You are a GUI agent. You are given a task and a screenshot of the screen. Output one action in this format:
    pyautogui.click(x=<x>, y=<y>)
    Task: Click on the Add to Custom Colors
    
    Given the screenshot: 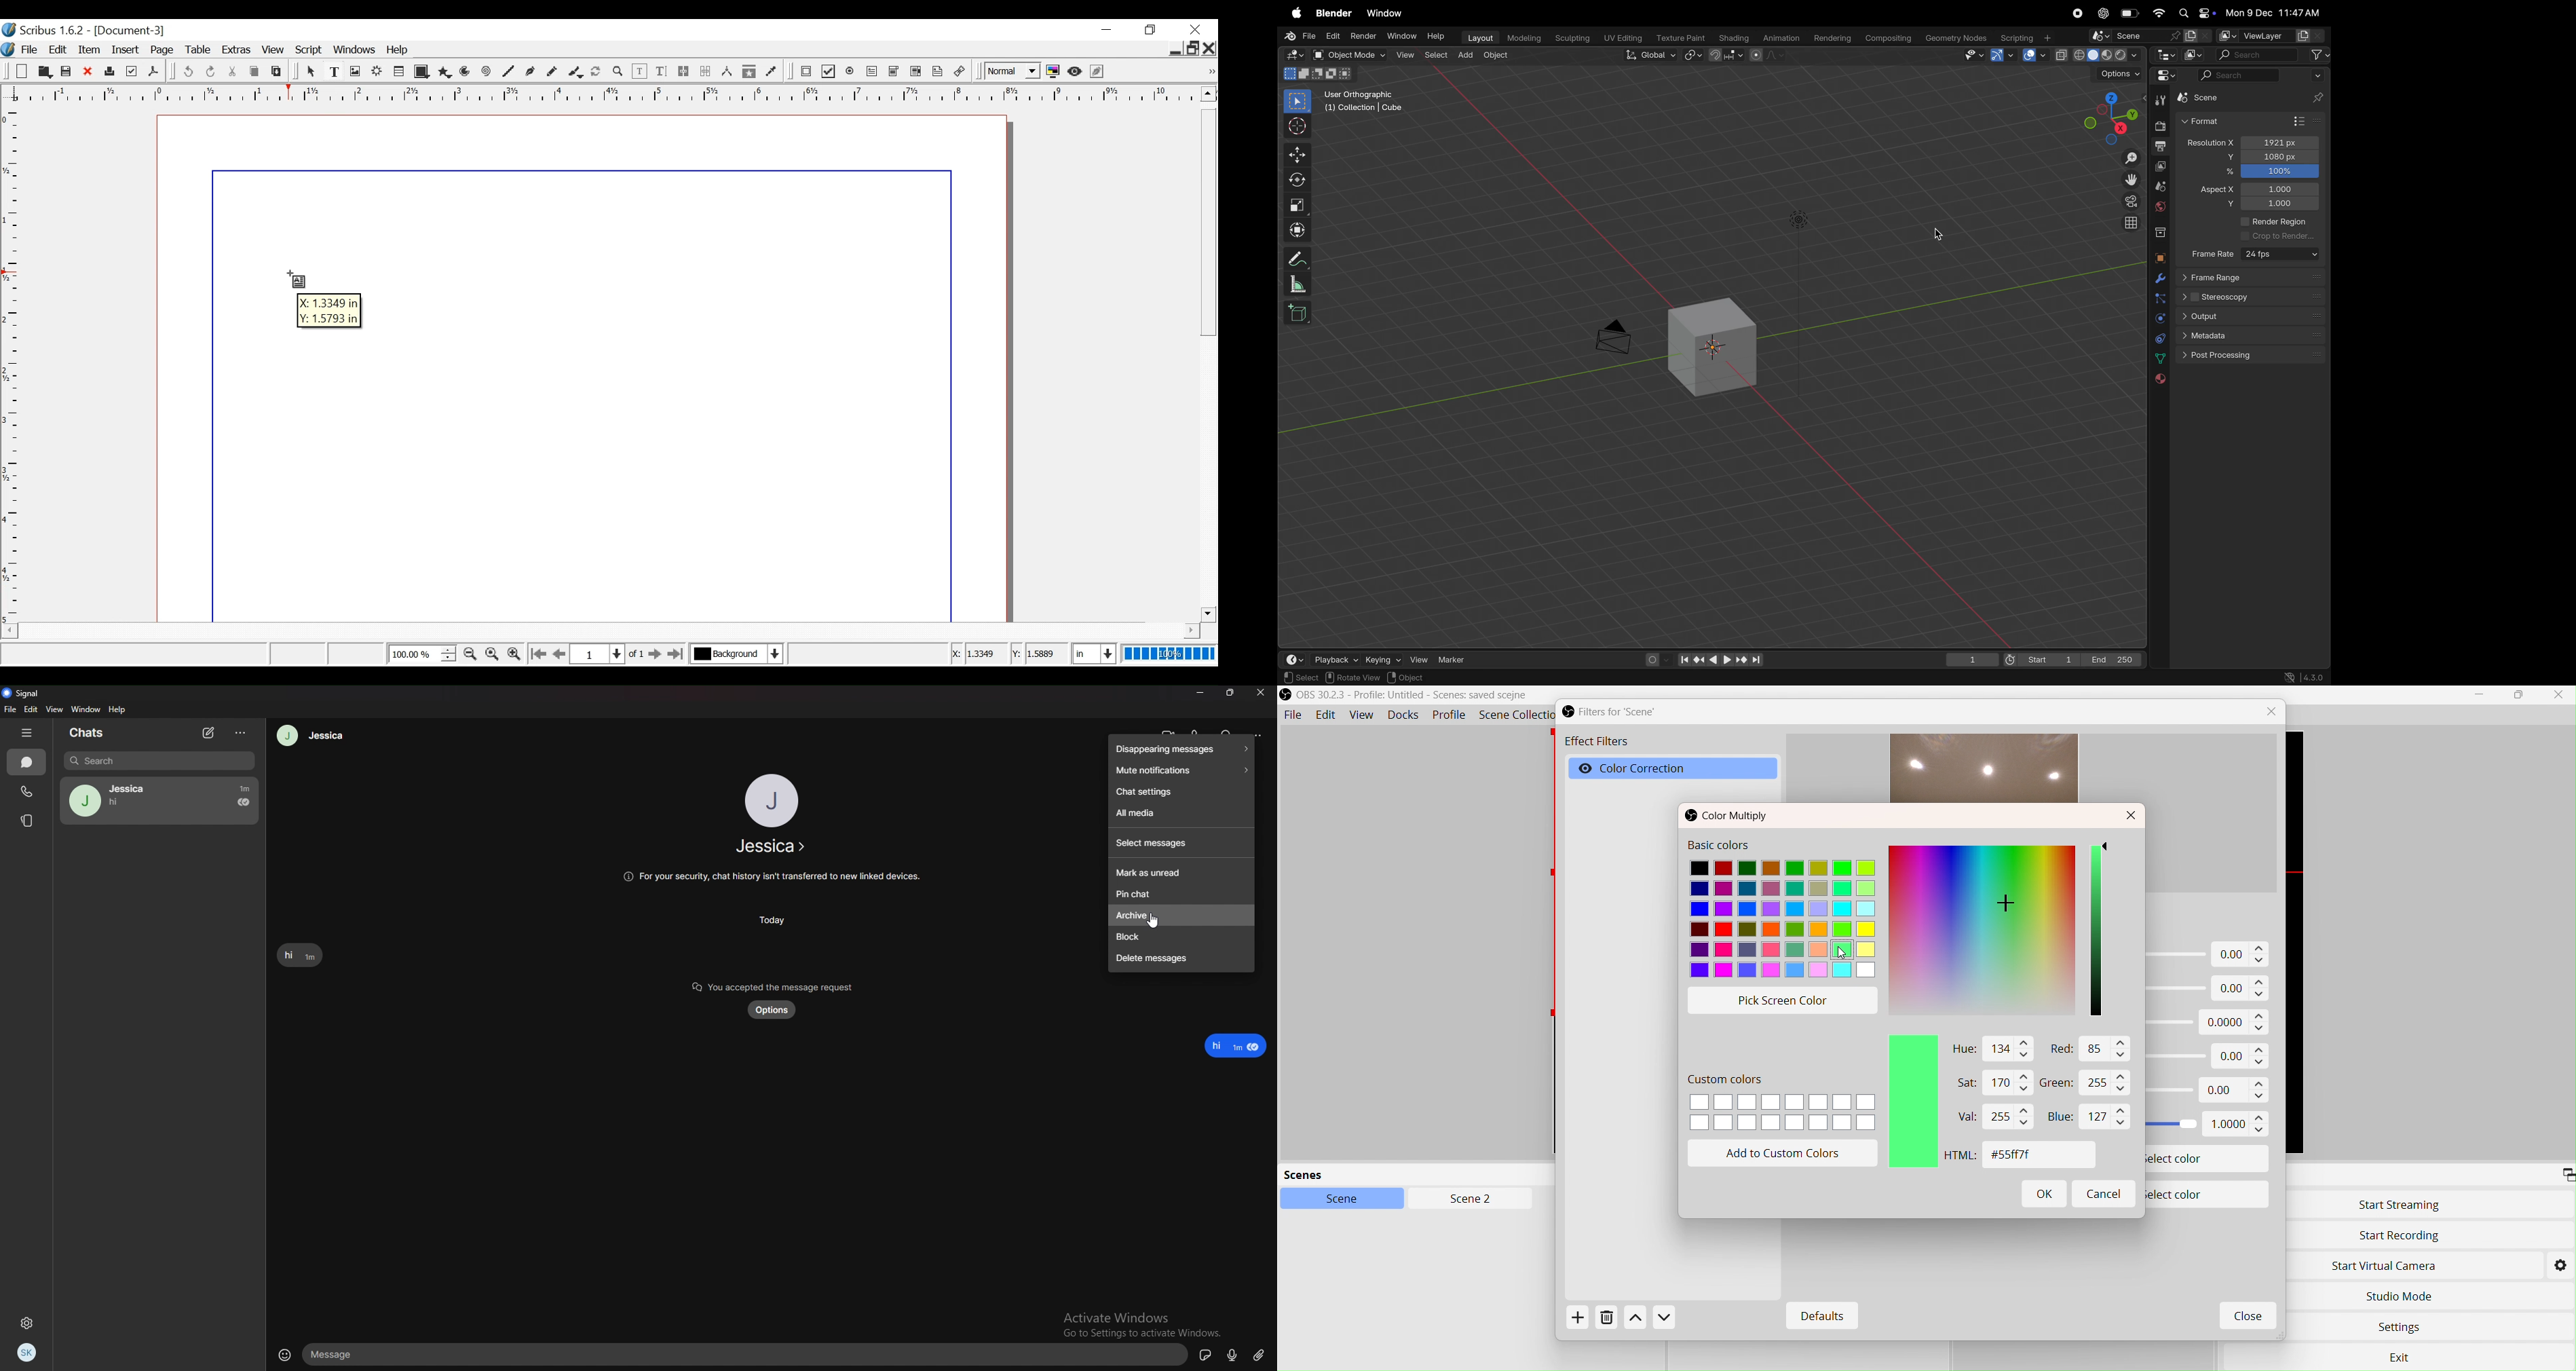 What is the action you would take?
    pyautogui.click(x=1786, y=1154)
    